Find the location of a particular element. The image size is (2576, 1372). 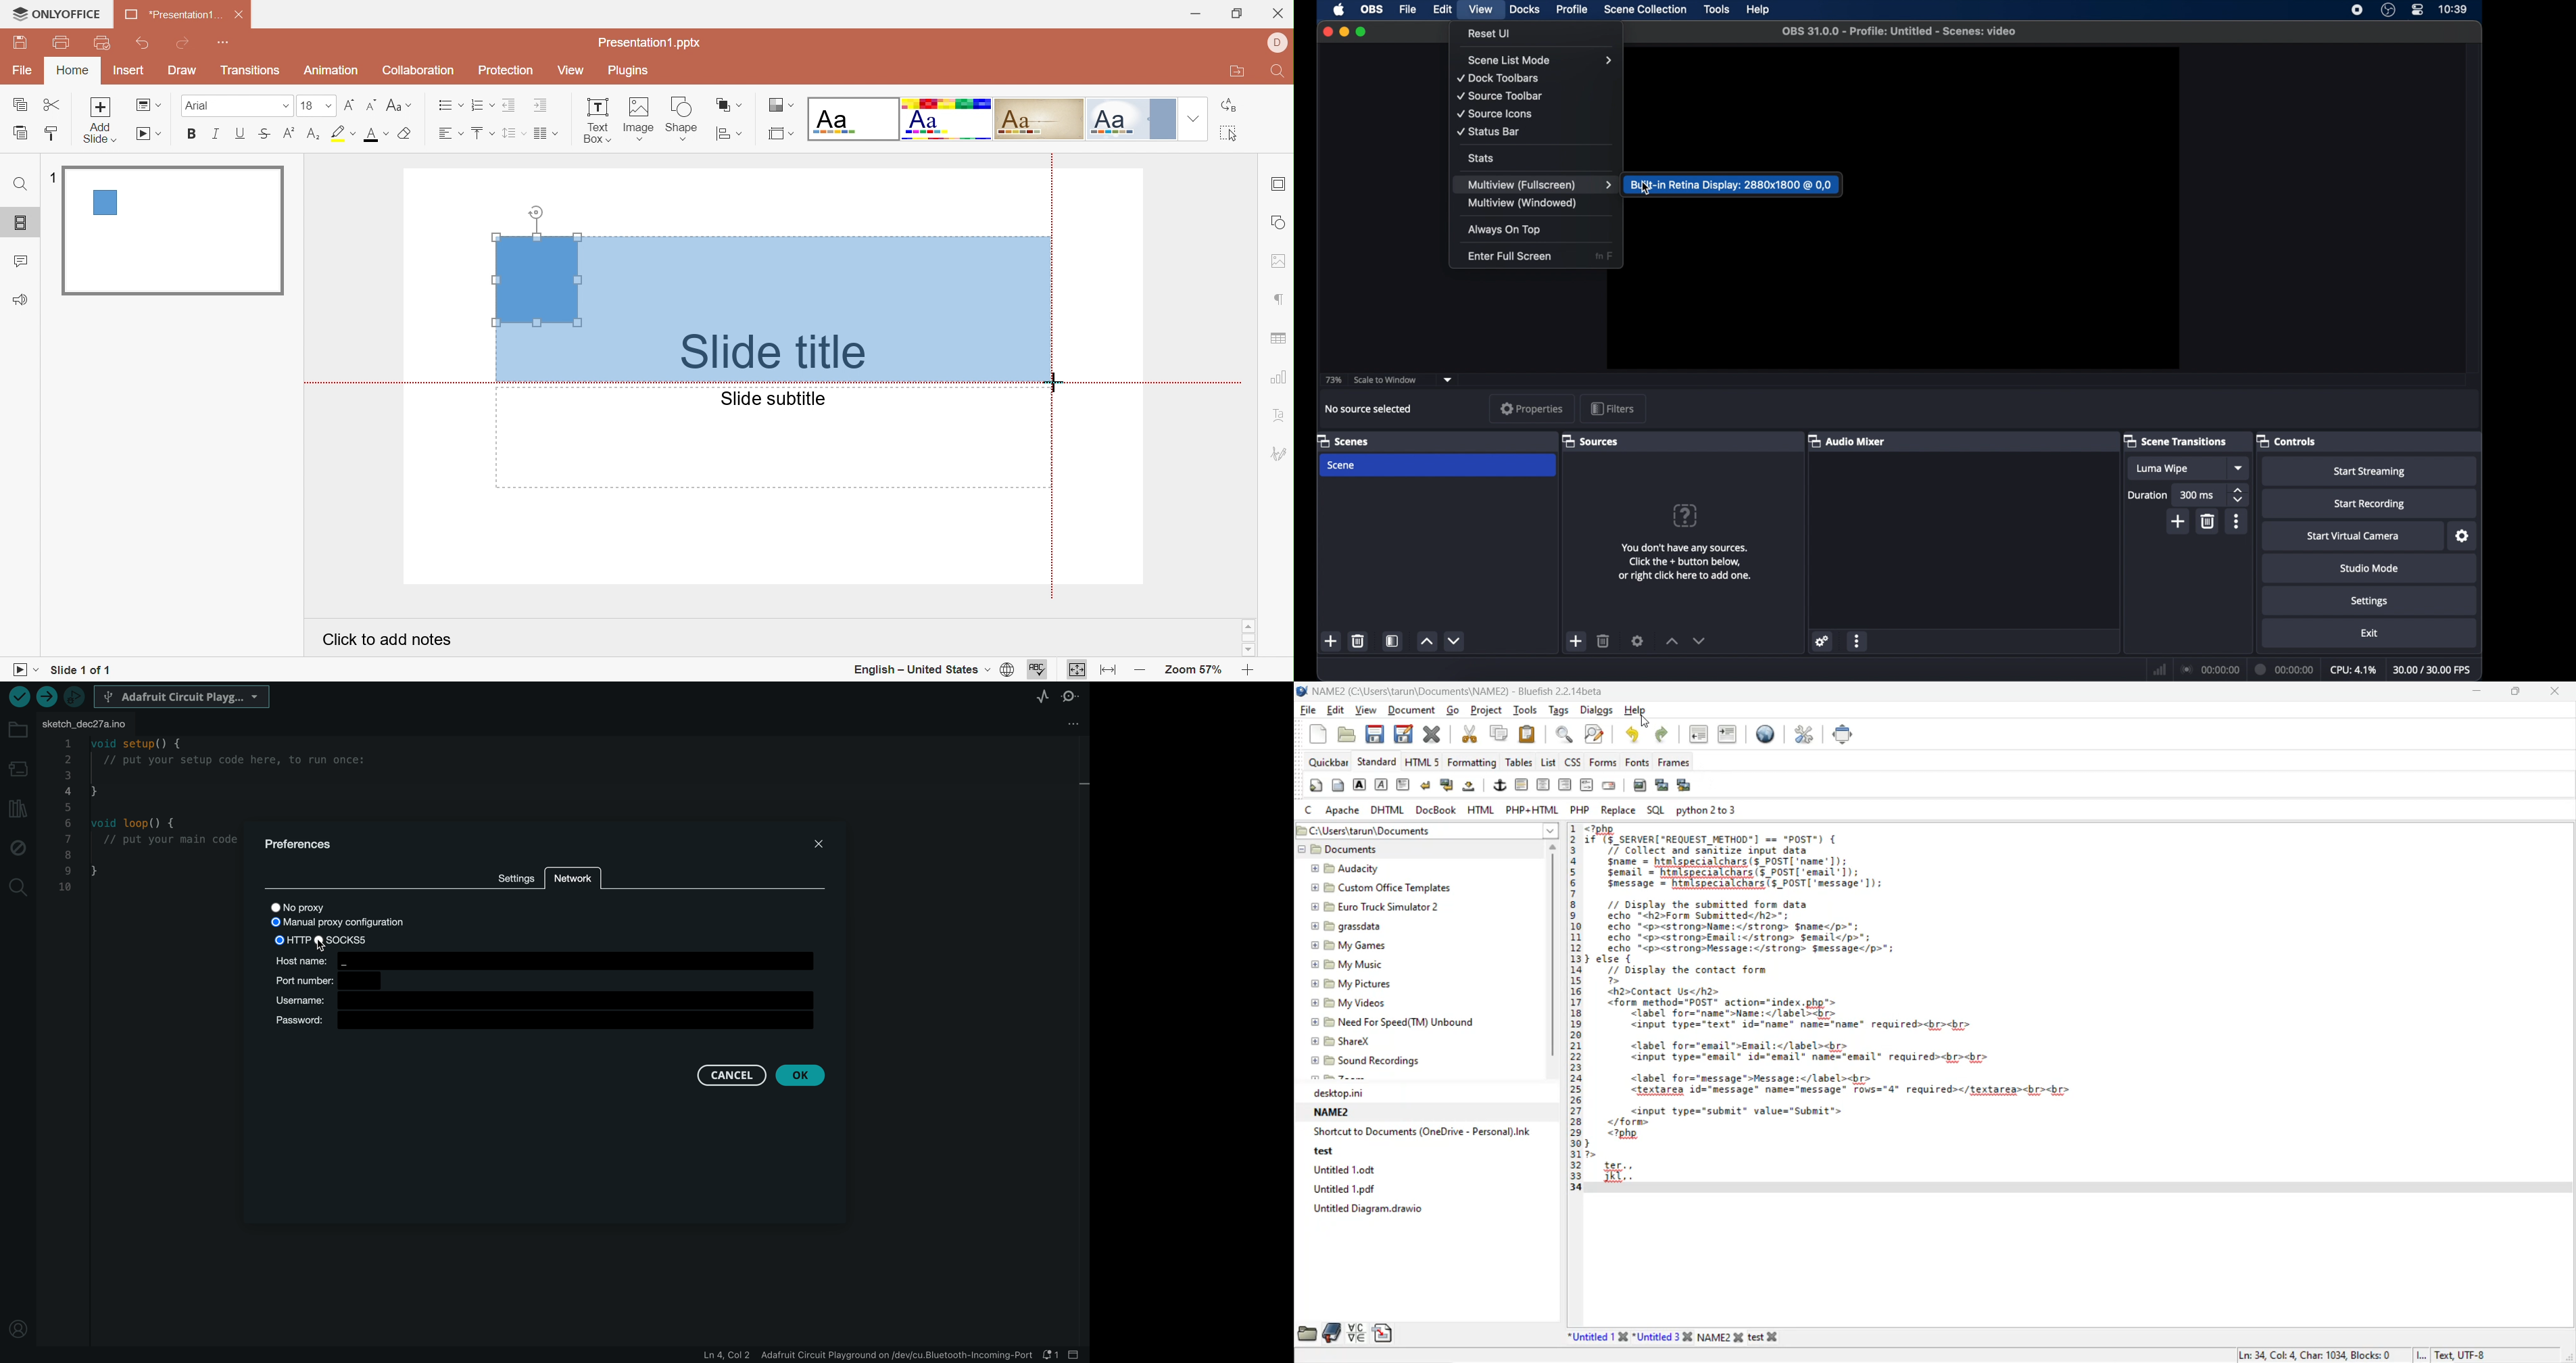

Spell checking is located at coordinates (1038, 671).